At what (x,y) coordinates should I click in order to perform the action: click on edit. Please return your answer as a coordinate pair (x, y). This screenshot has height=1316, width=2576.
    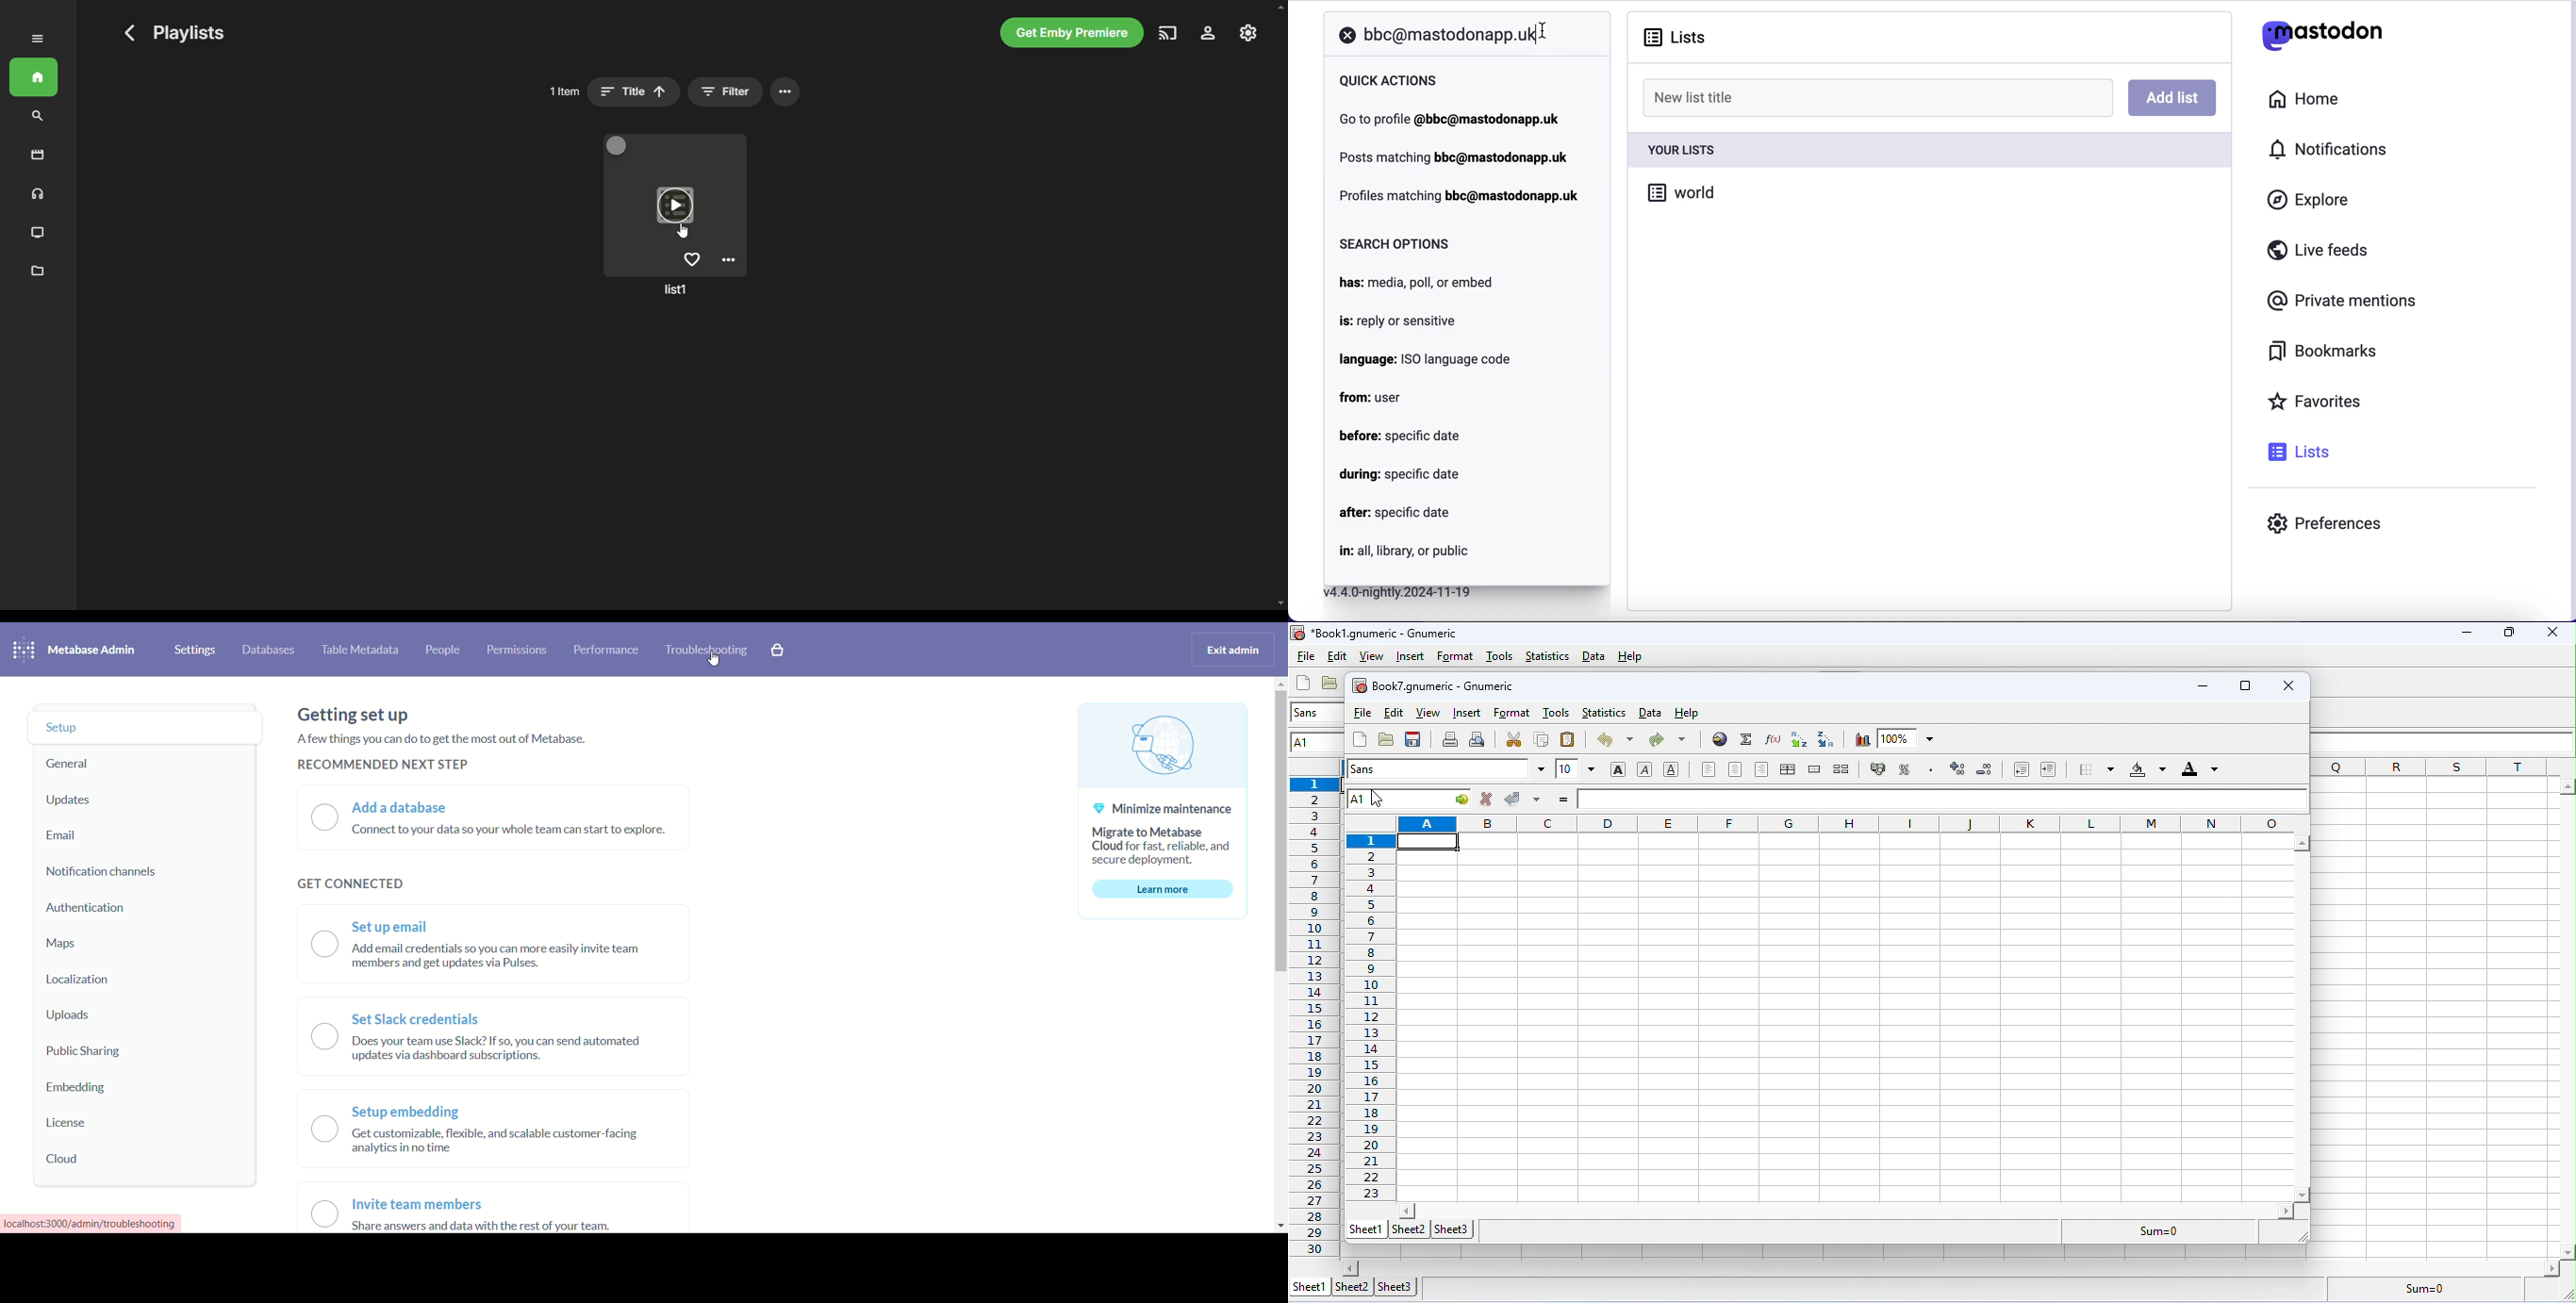
    Looking at the image, I should click on (1337, 655).